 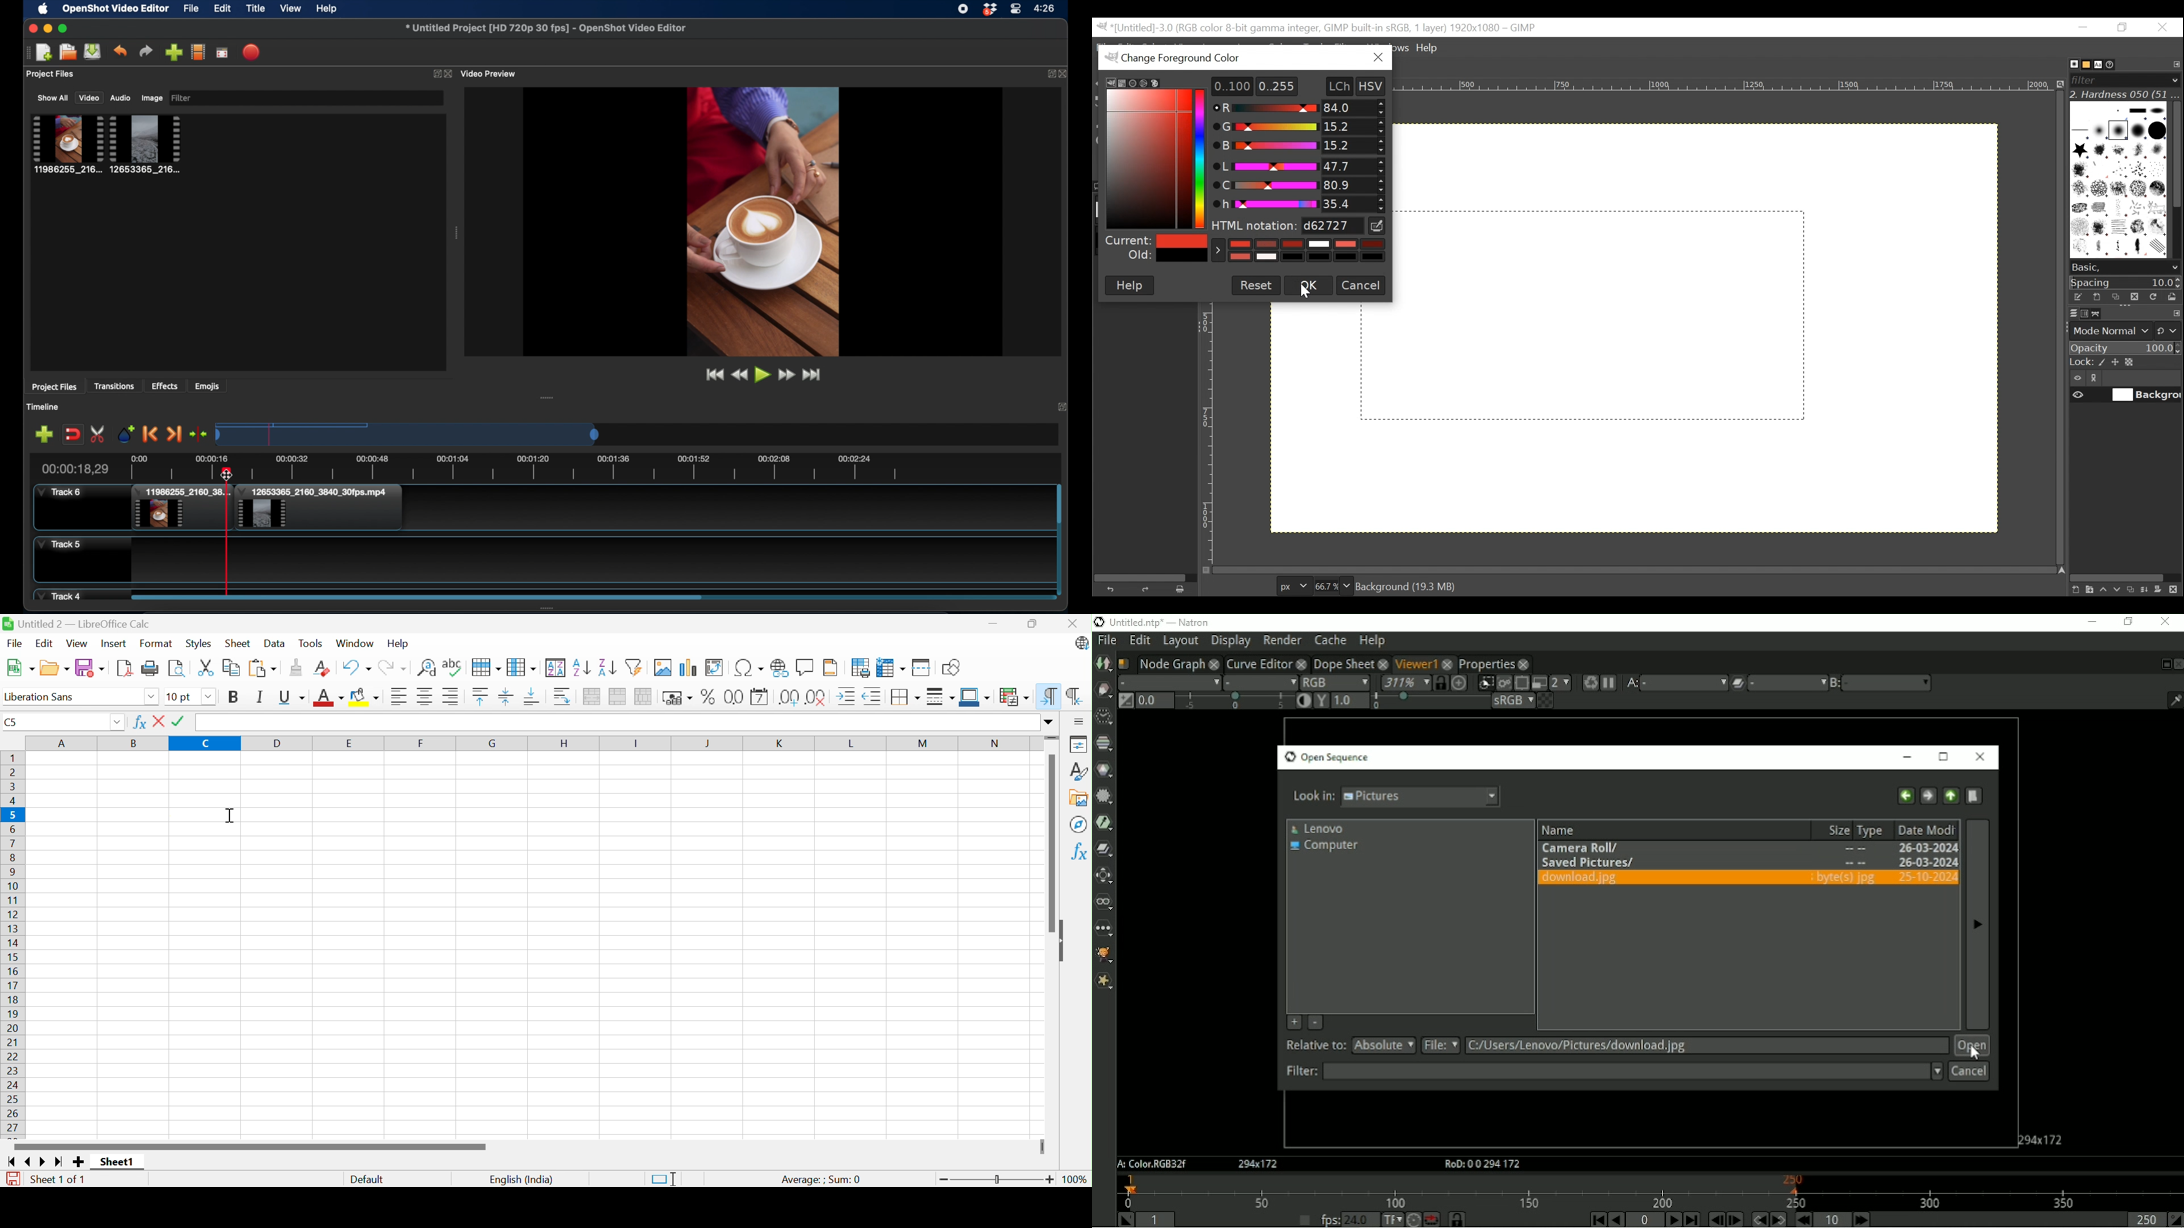 I want to click on project files, so click(x=54, y=387).